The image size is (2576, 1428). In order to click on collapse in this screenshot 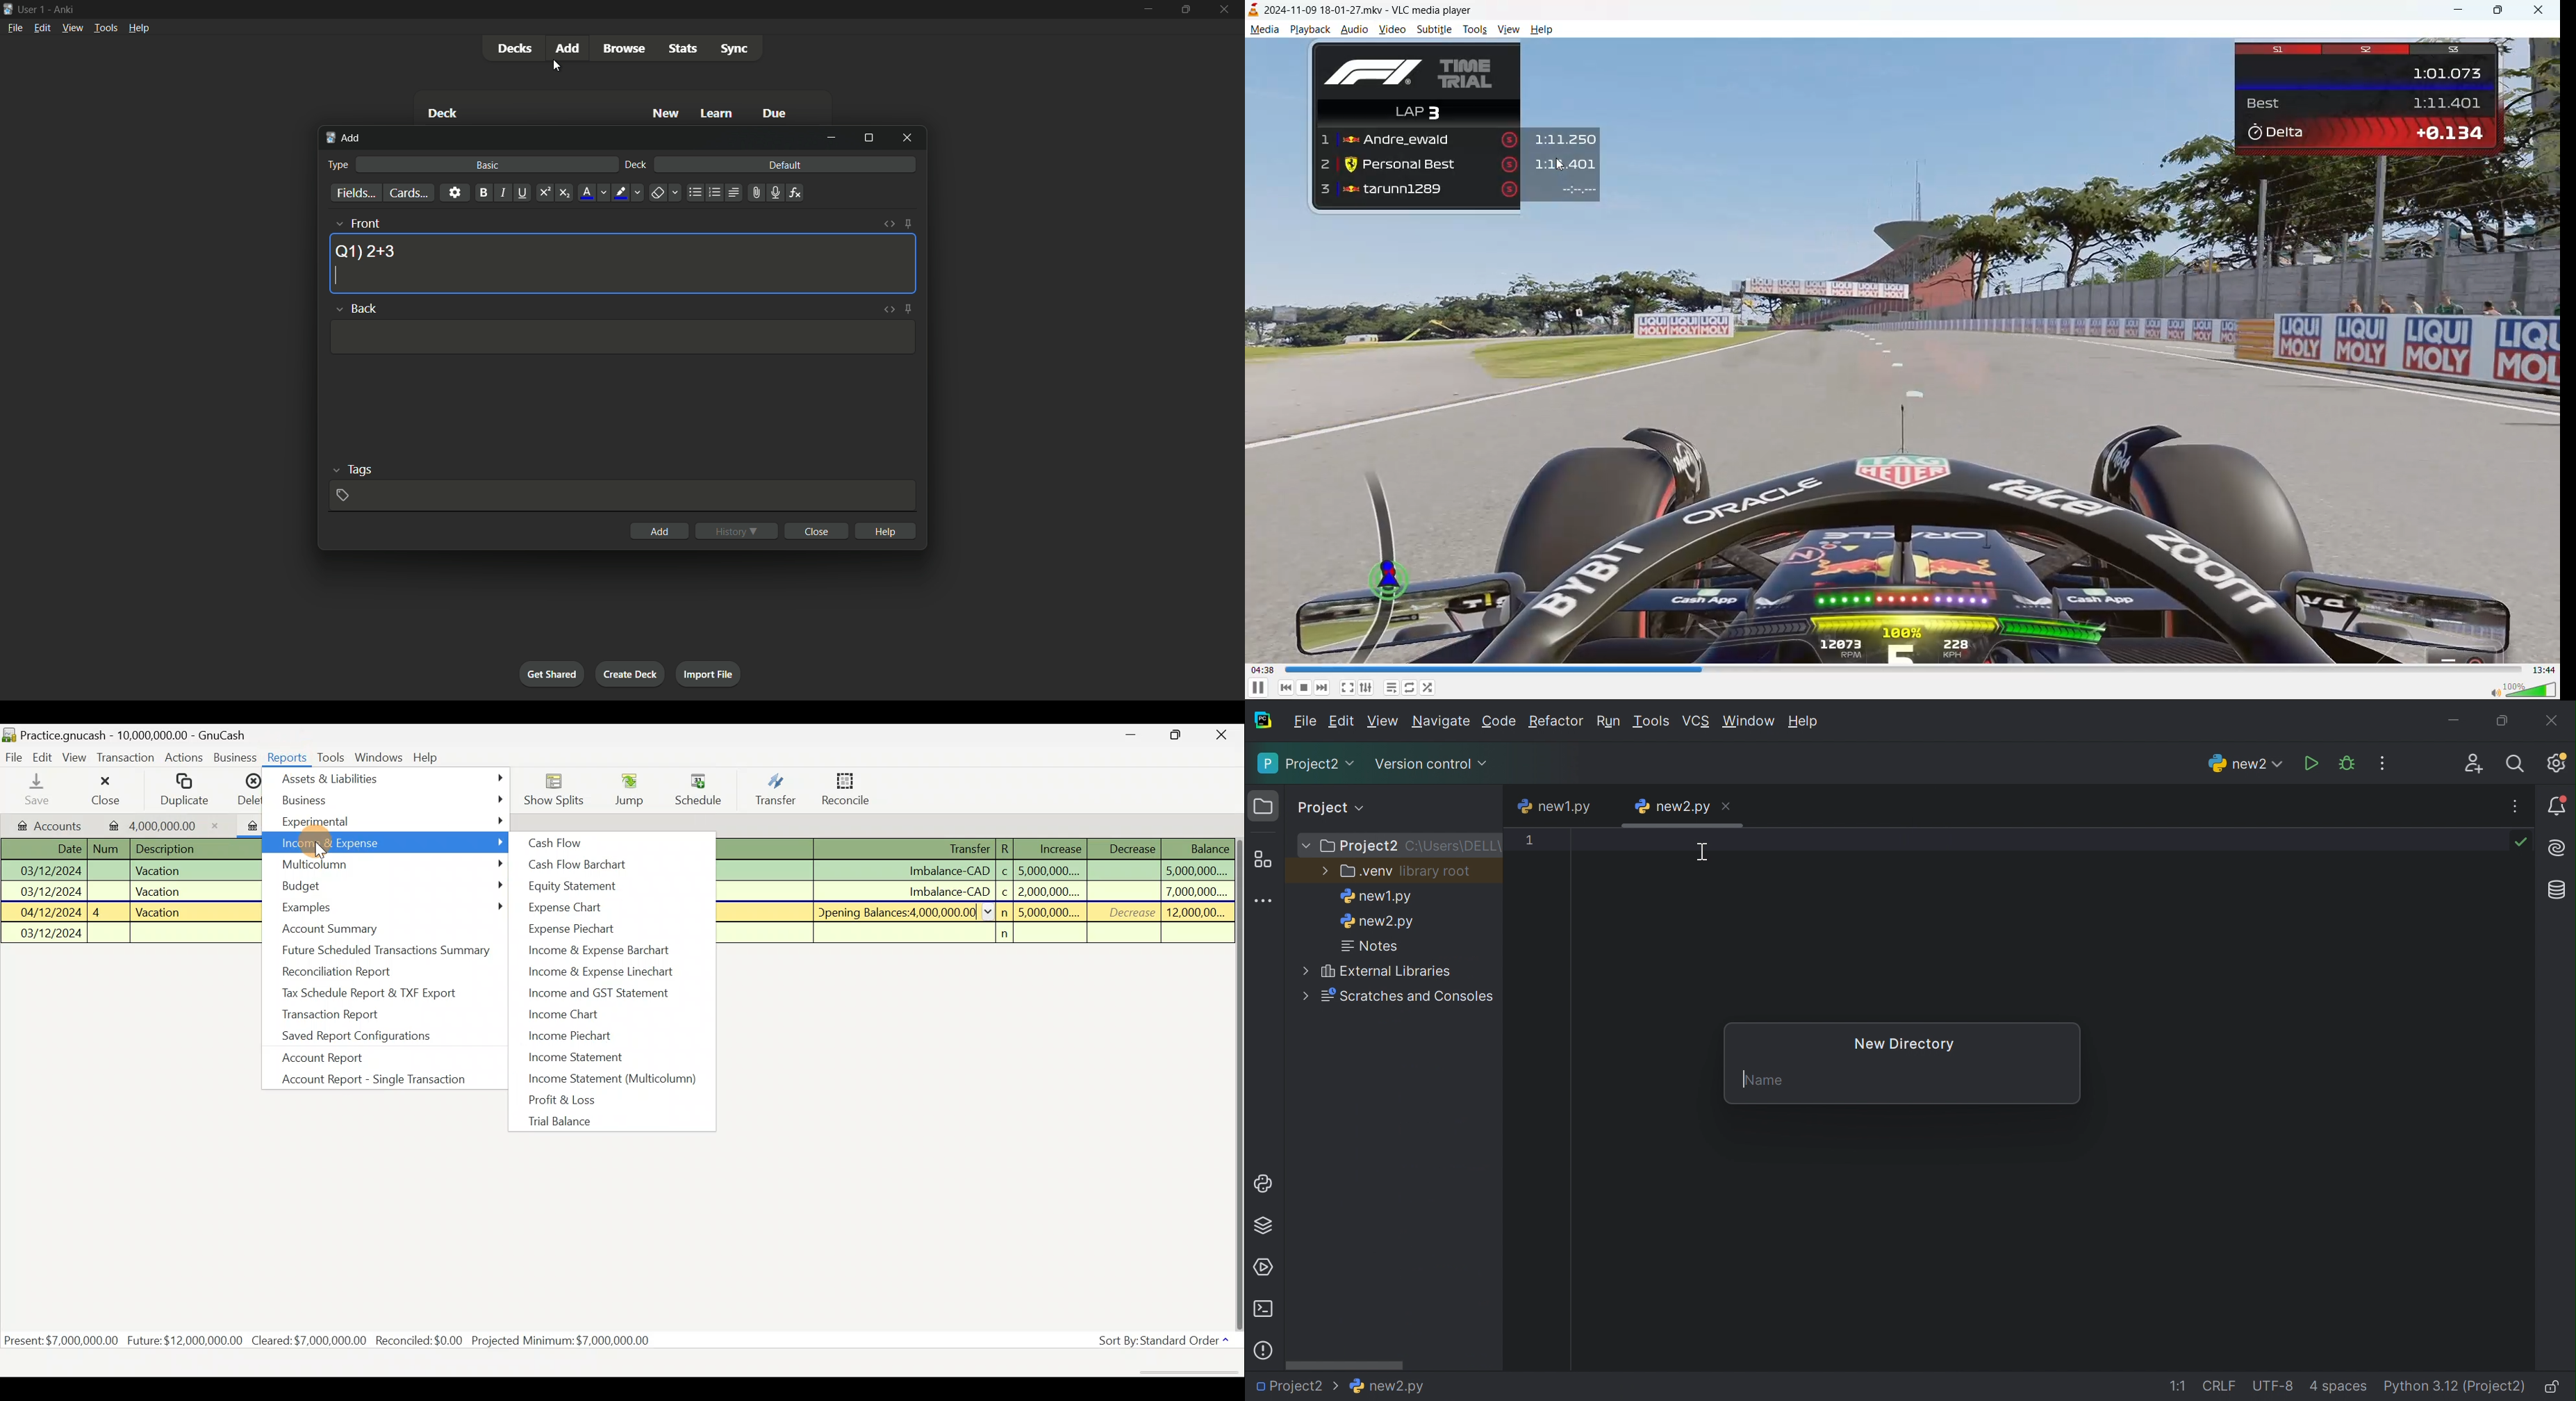, I will do `click(989, 911)`.